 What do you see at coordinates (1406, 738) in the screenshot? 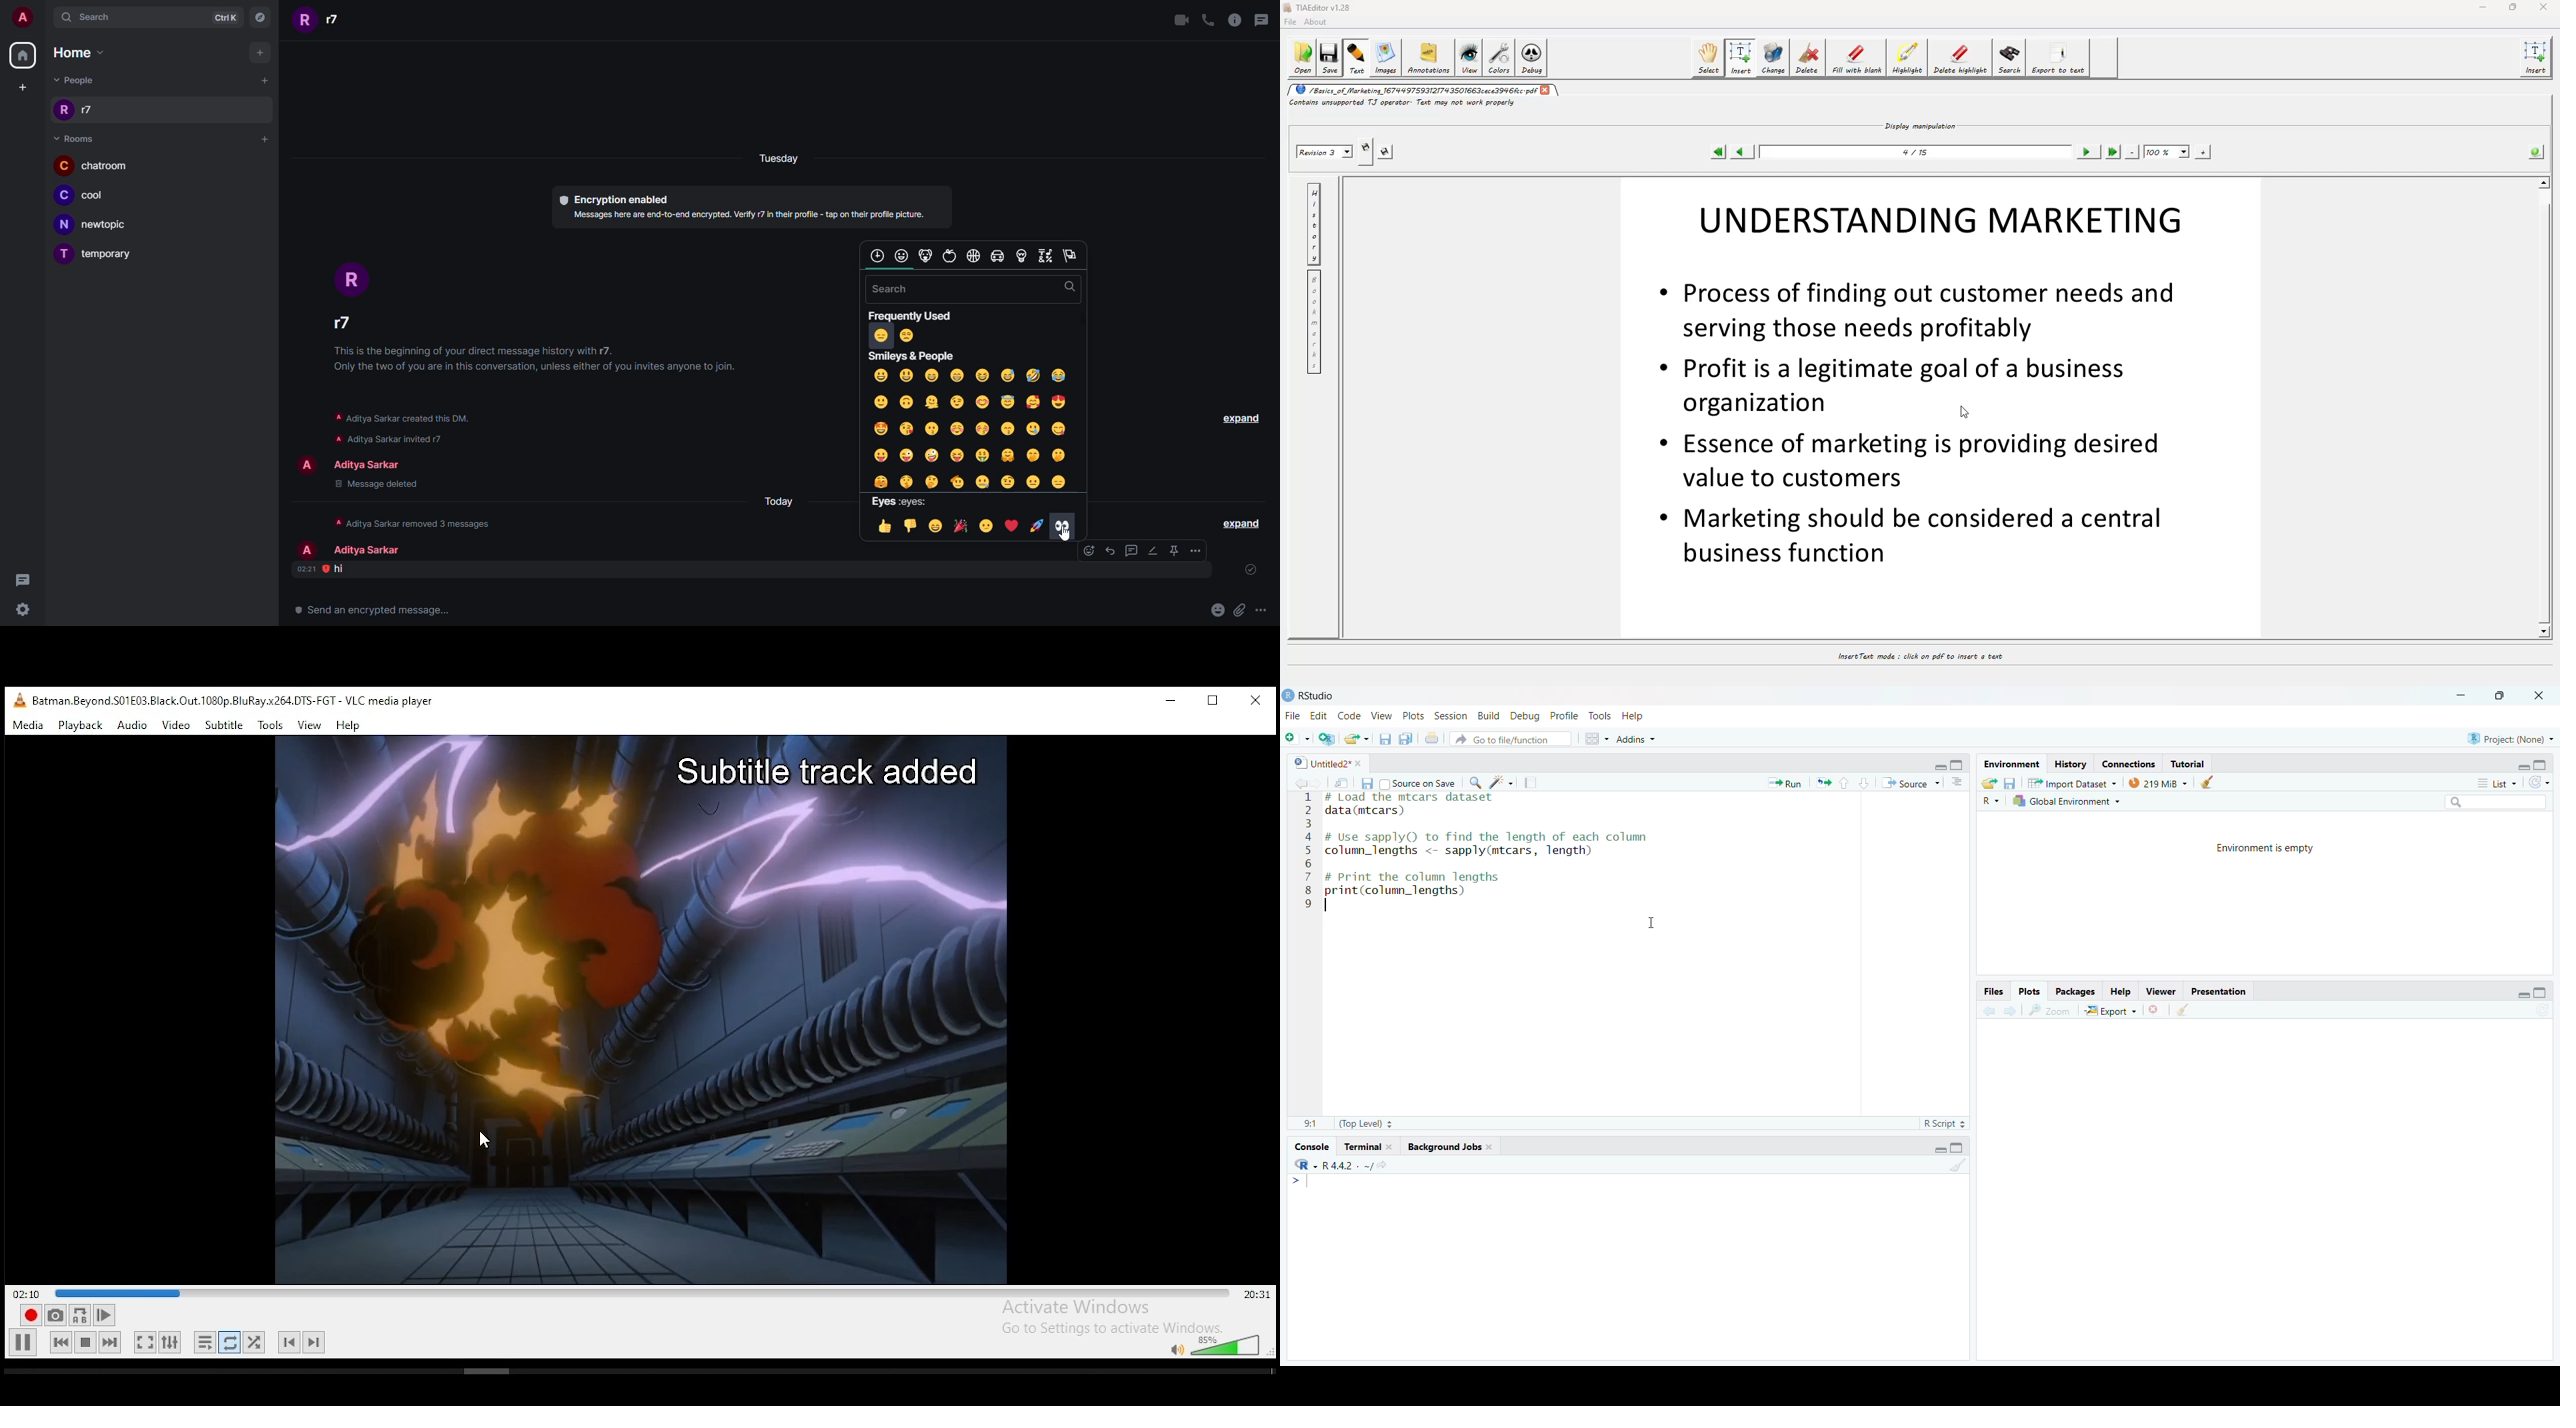
I see `Save all open files` at bounding box center [1406, 738].